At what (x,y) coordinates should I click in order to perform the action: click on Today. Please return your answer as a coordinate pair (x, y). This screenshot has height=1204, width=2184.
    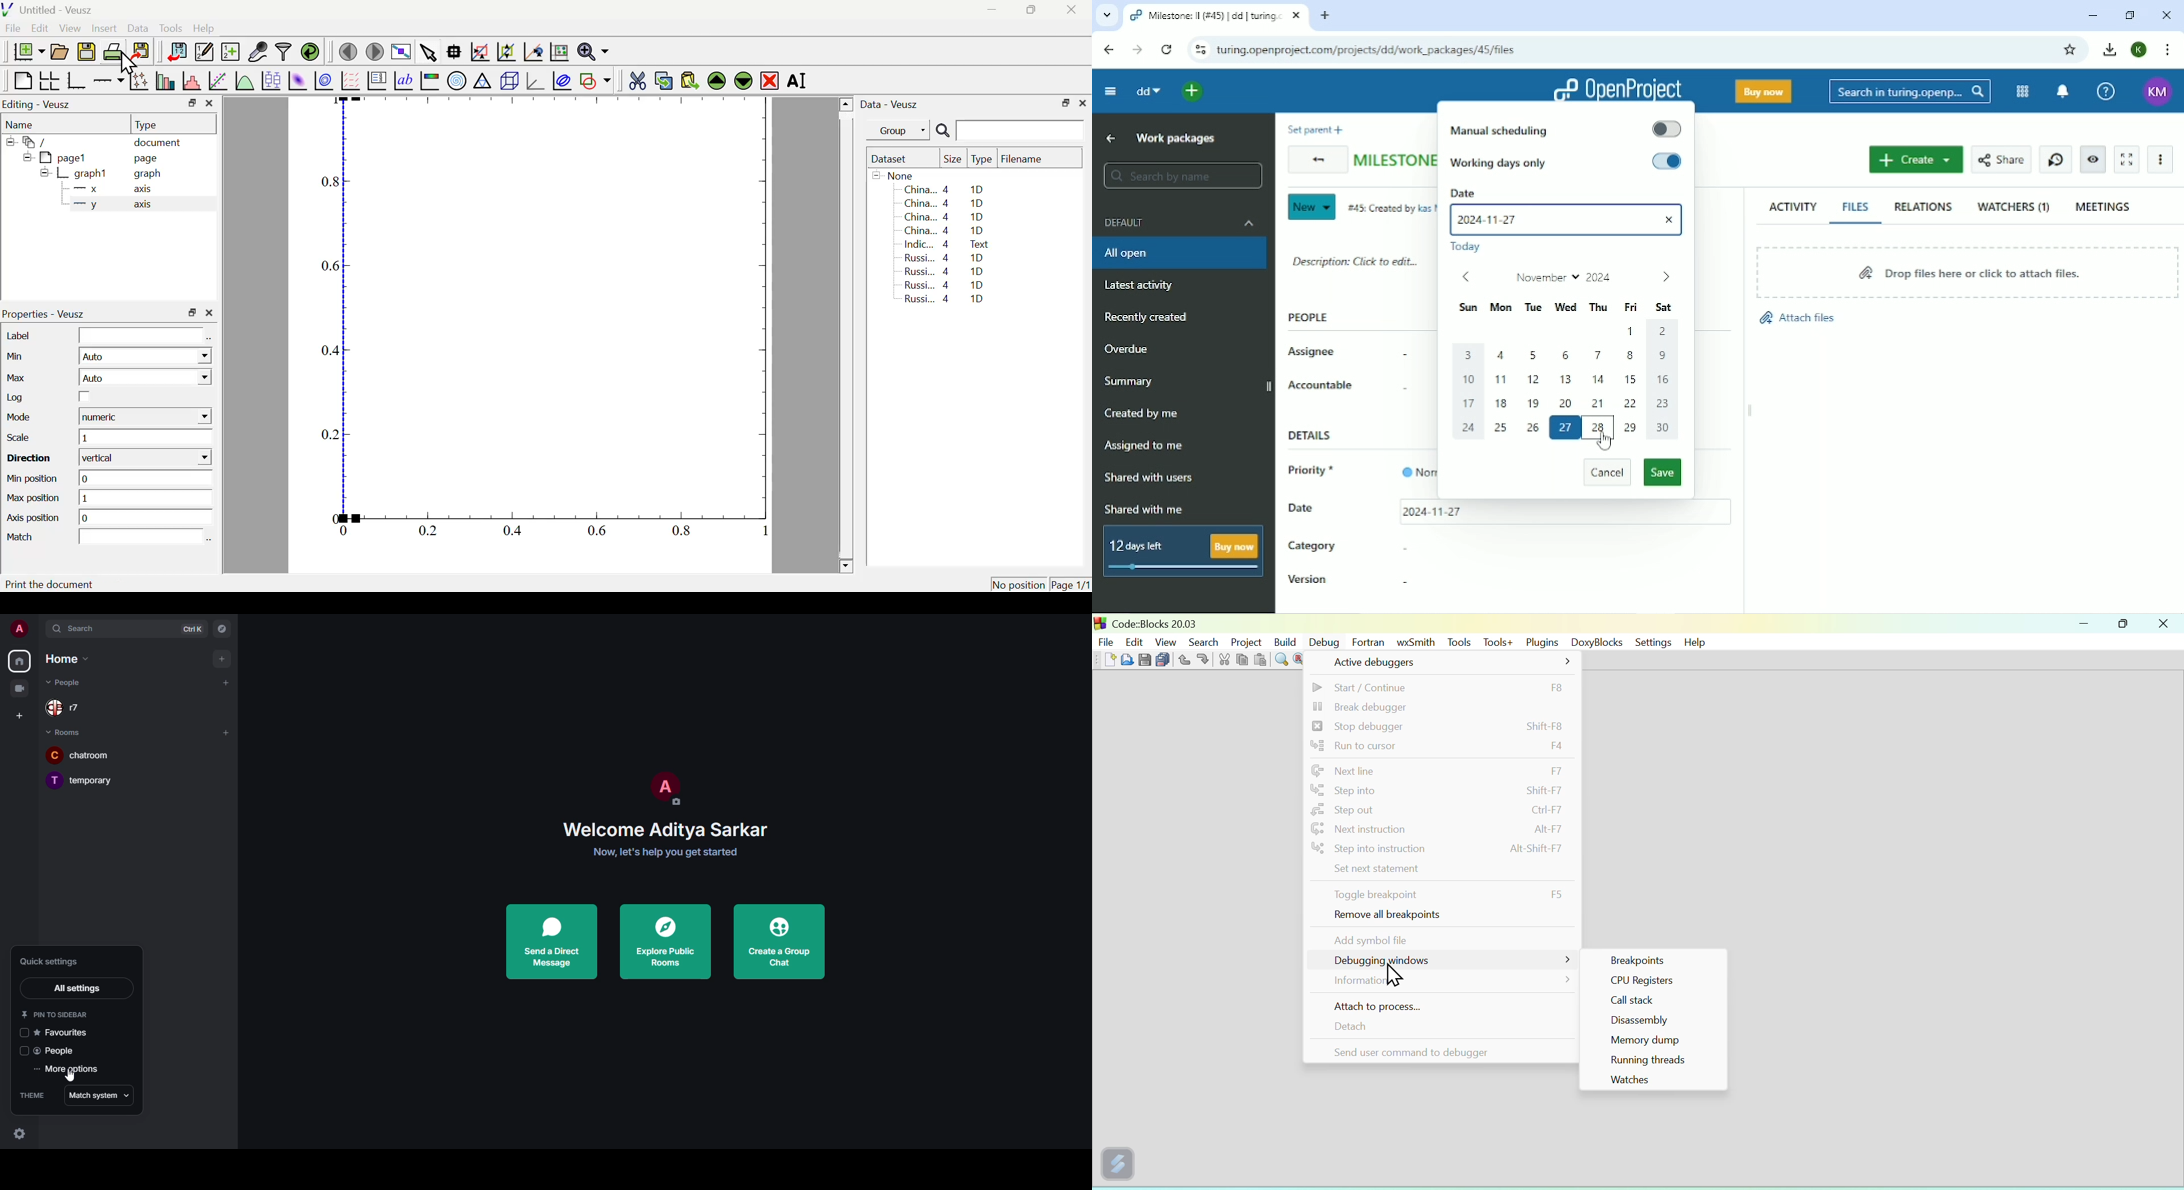
    Looking at the image, I should click on (1470, 248).